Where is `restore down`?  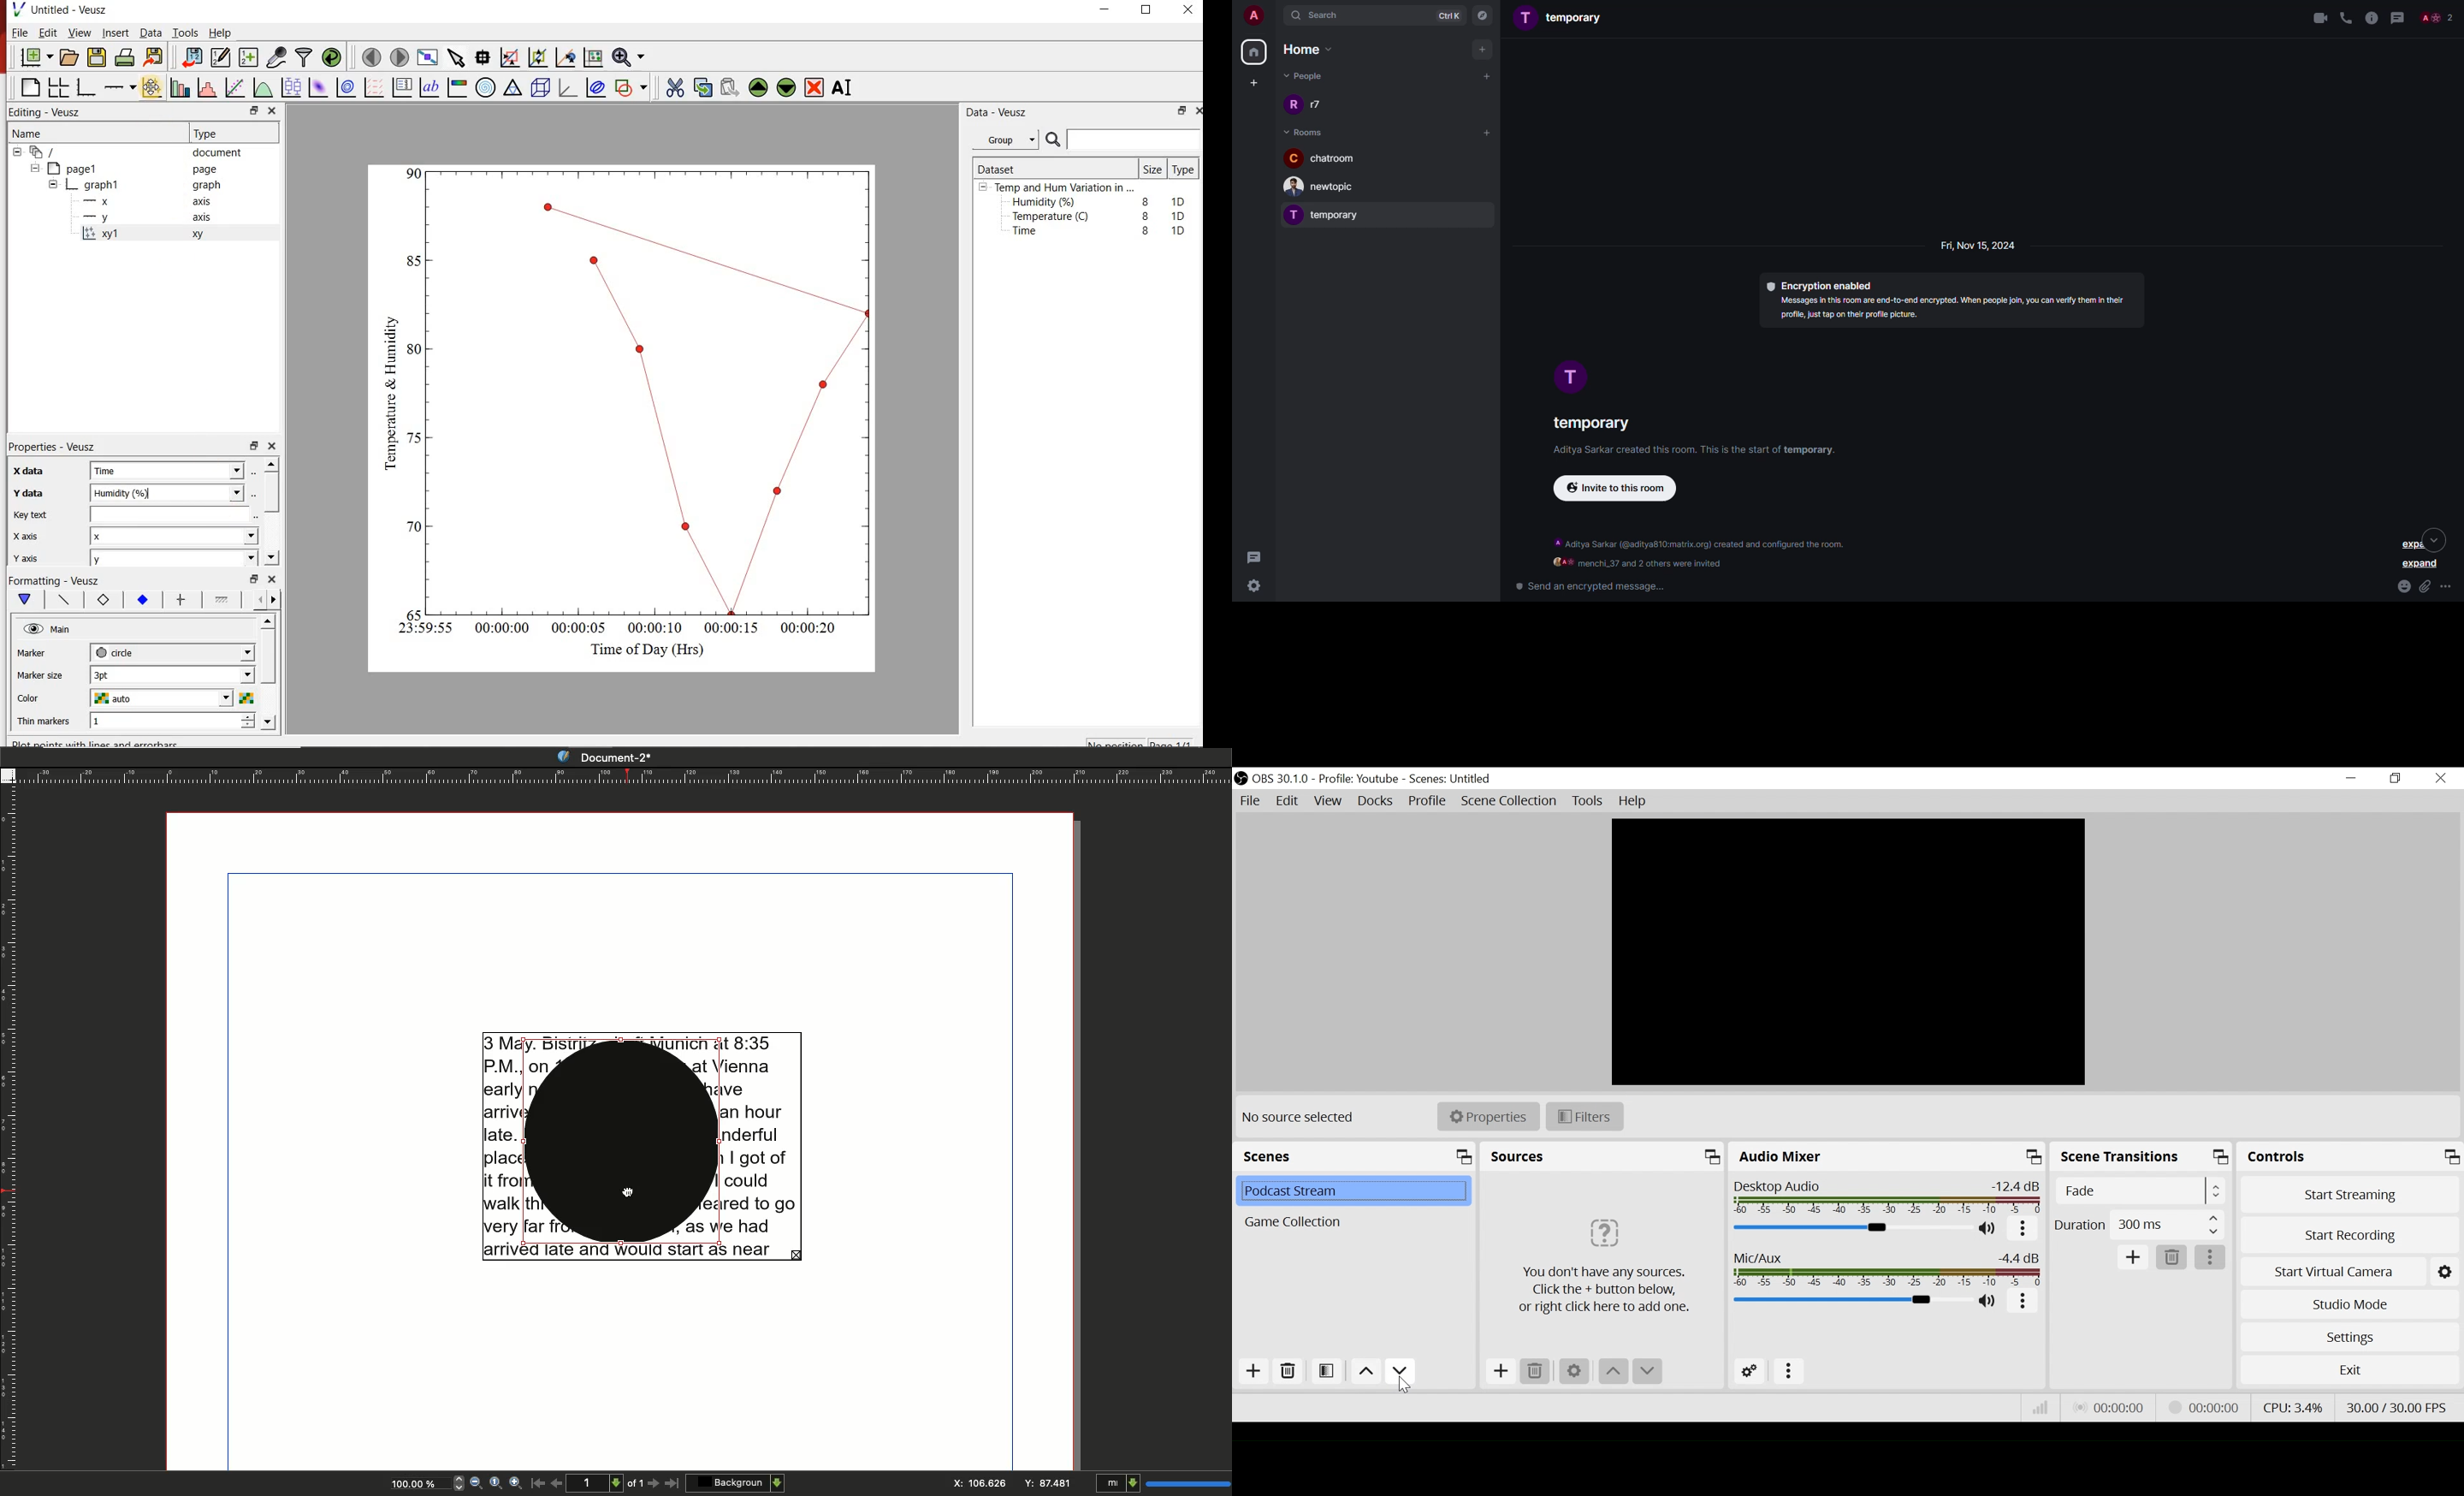
restore down is located at coordinates (1179, 112).